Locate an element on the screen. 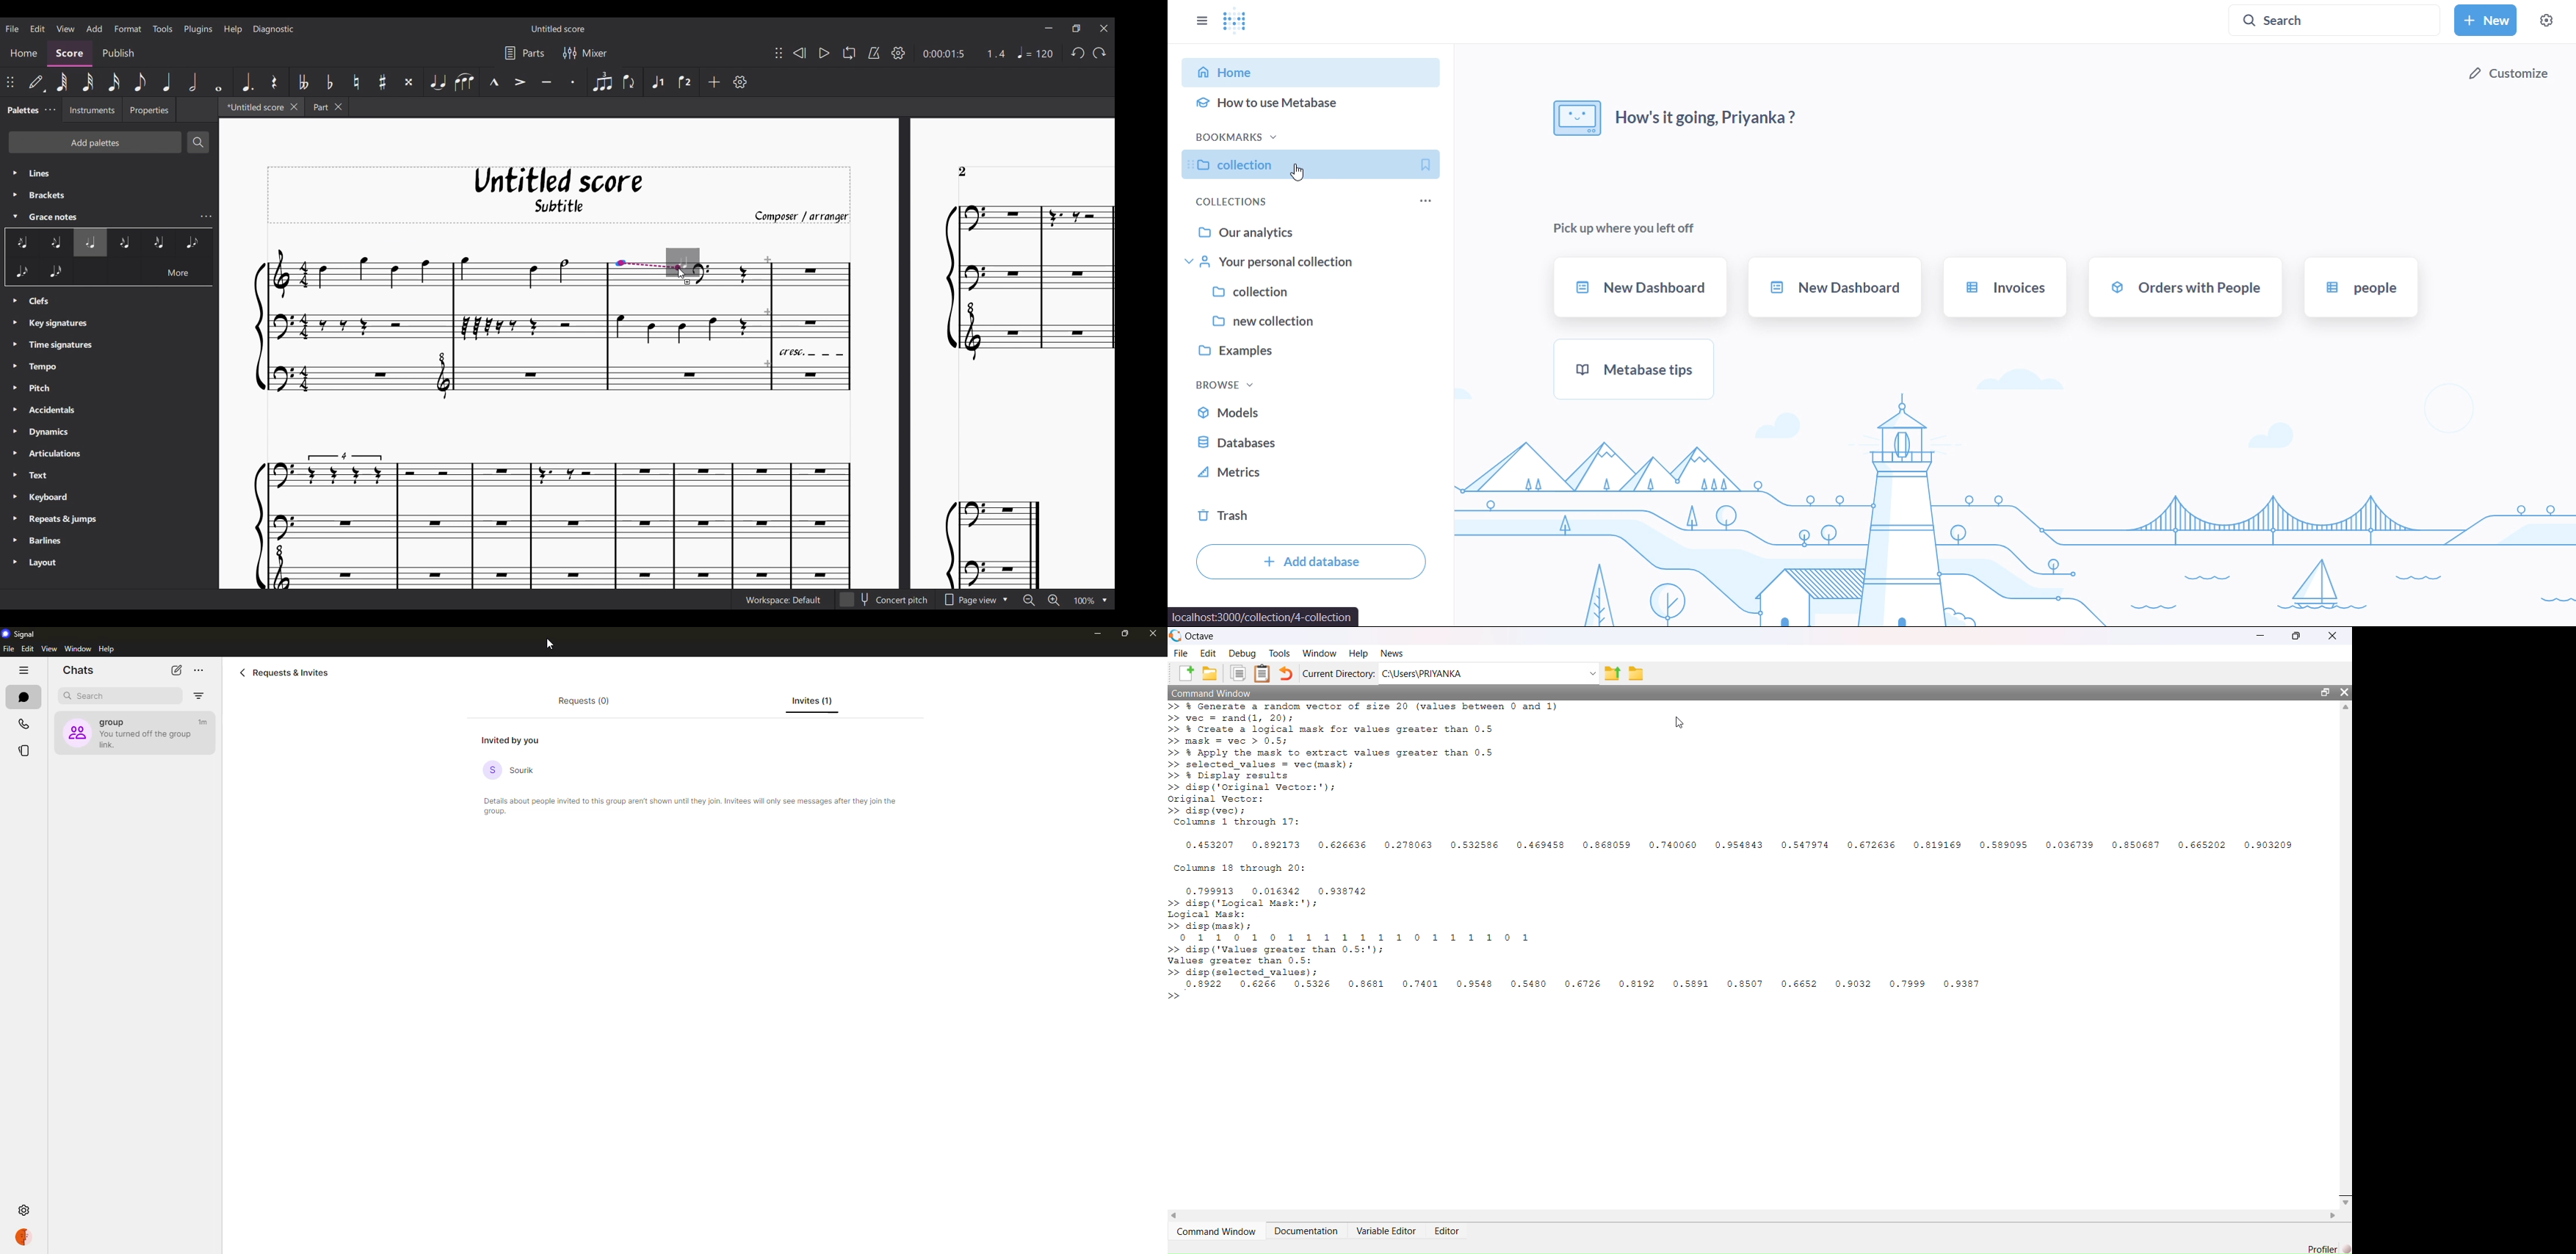 This screenshot has width=2576, height=1260. Undo is located at coordinates (1078, 53).